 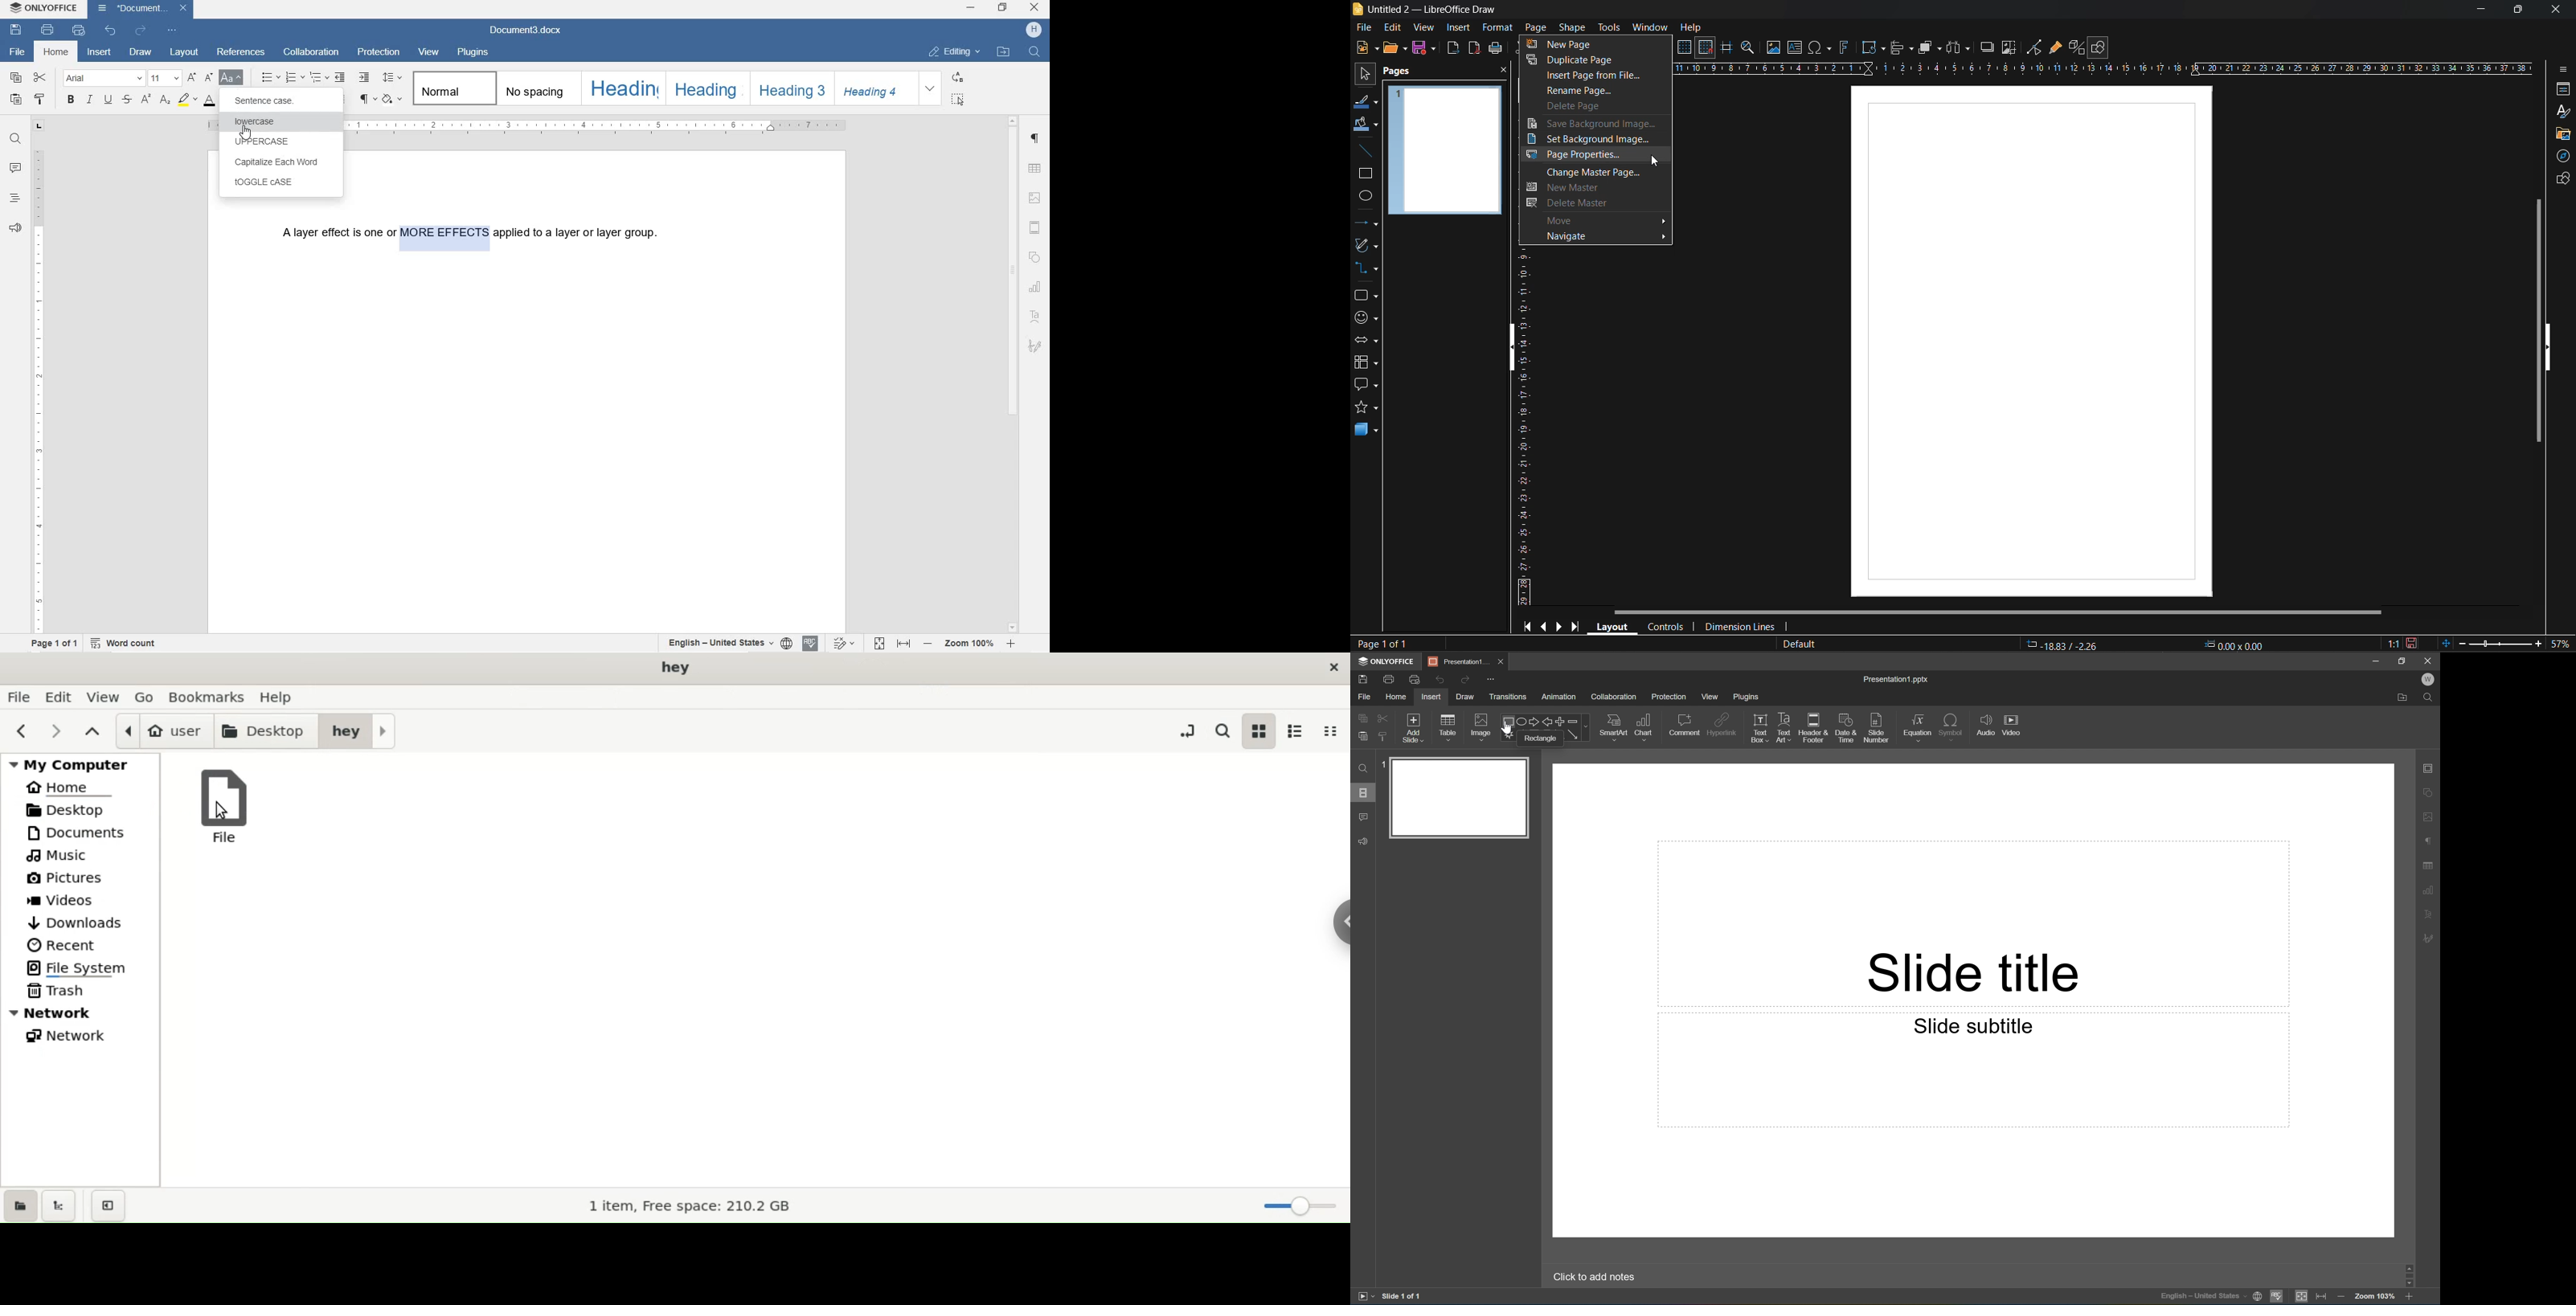 What do you see at coordinates (1363, 150) in the screenshot?
I see `insert line` at bounding box center [1363, 150].